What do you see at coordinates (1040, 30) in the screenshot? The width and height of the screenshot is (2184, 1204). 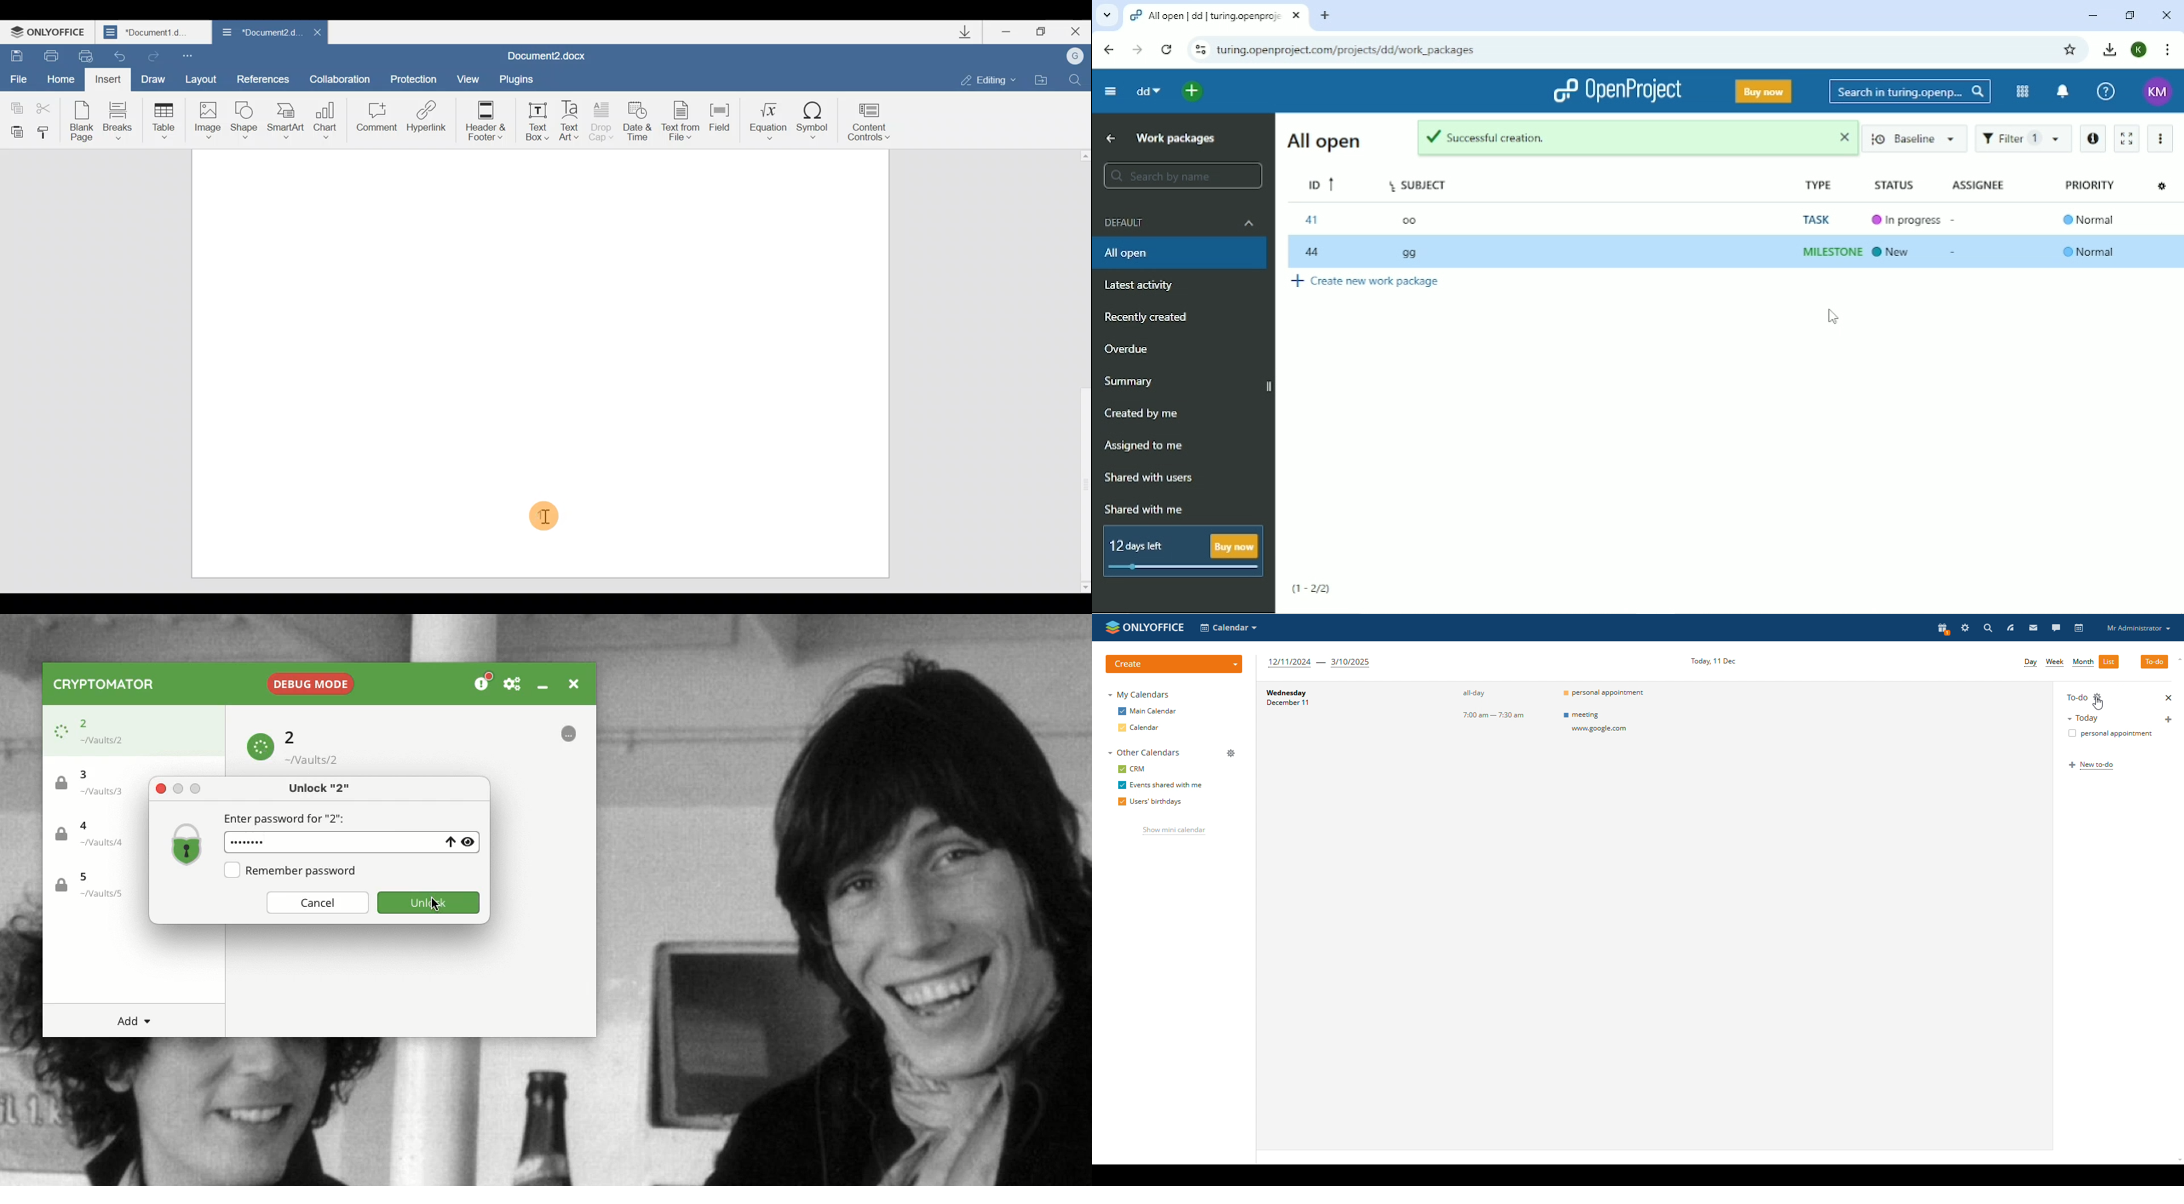 I see `Maximize` at bounding box center [1040, 30].